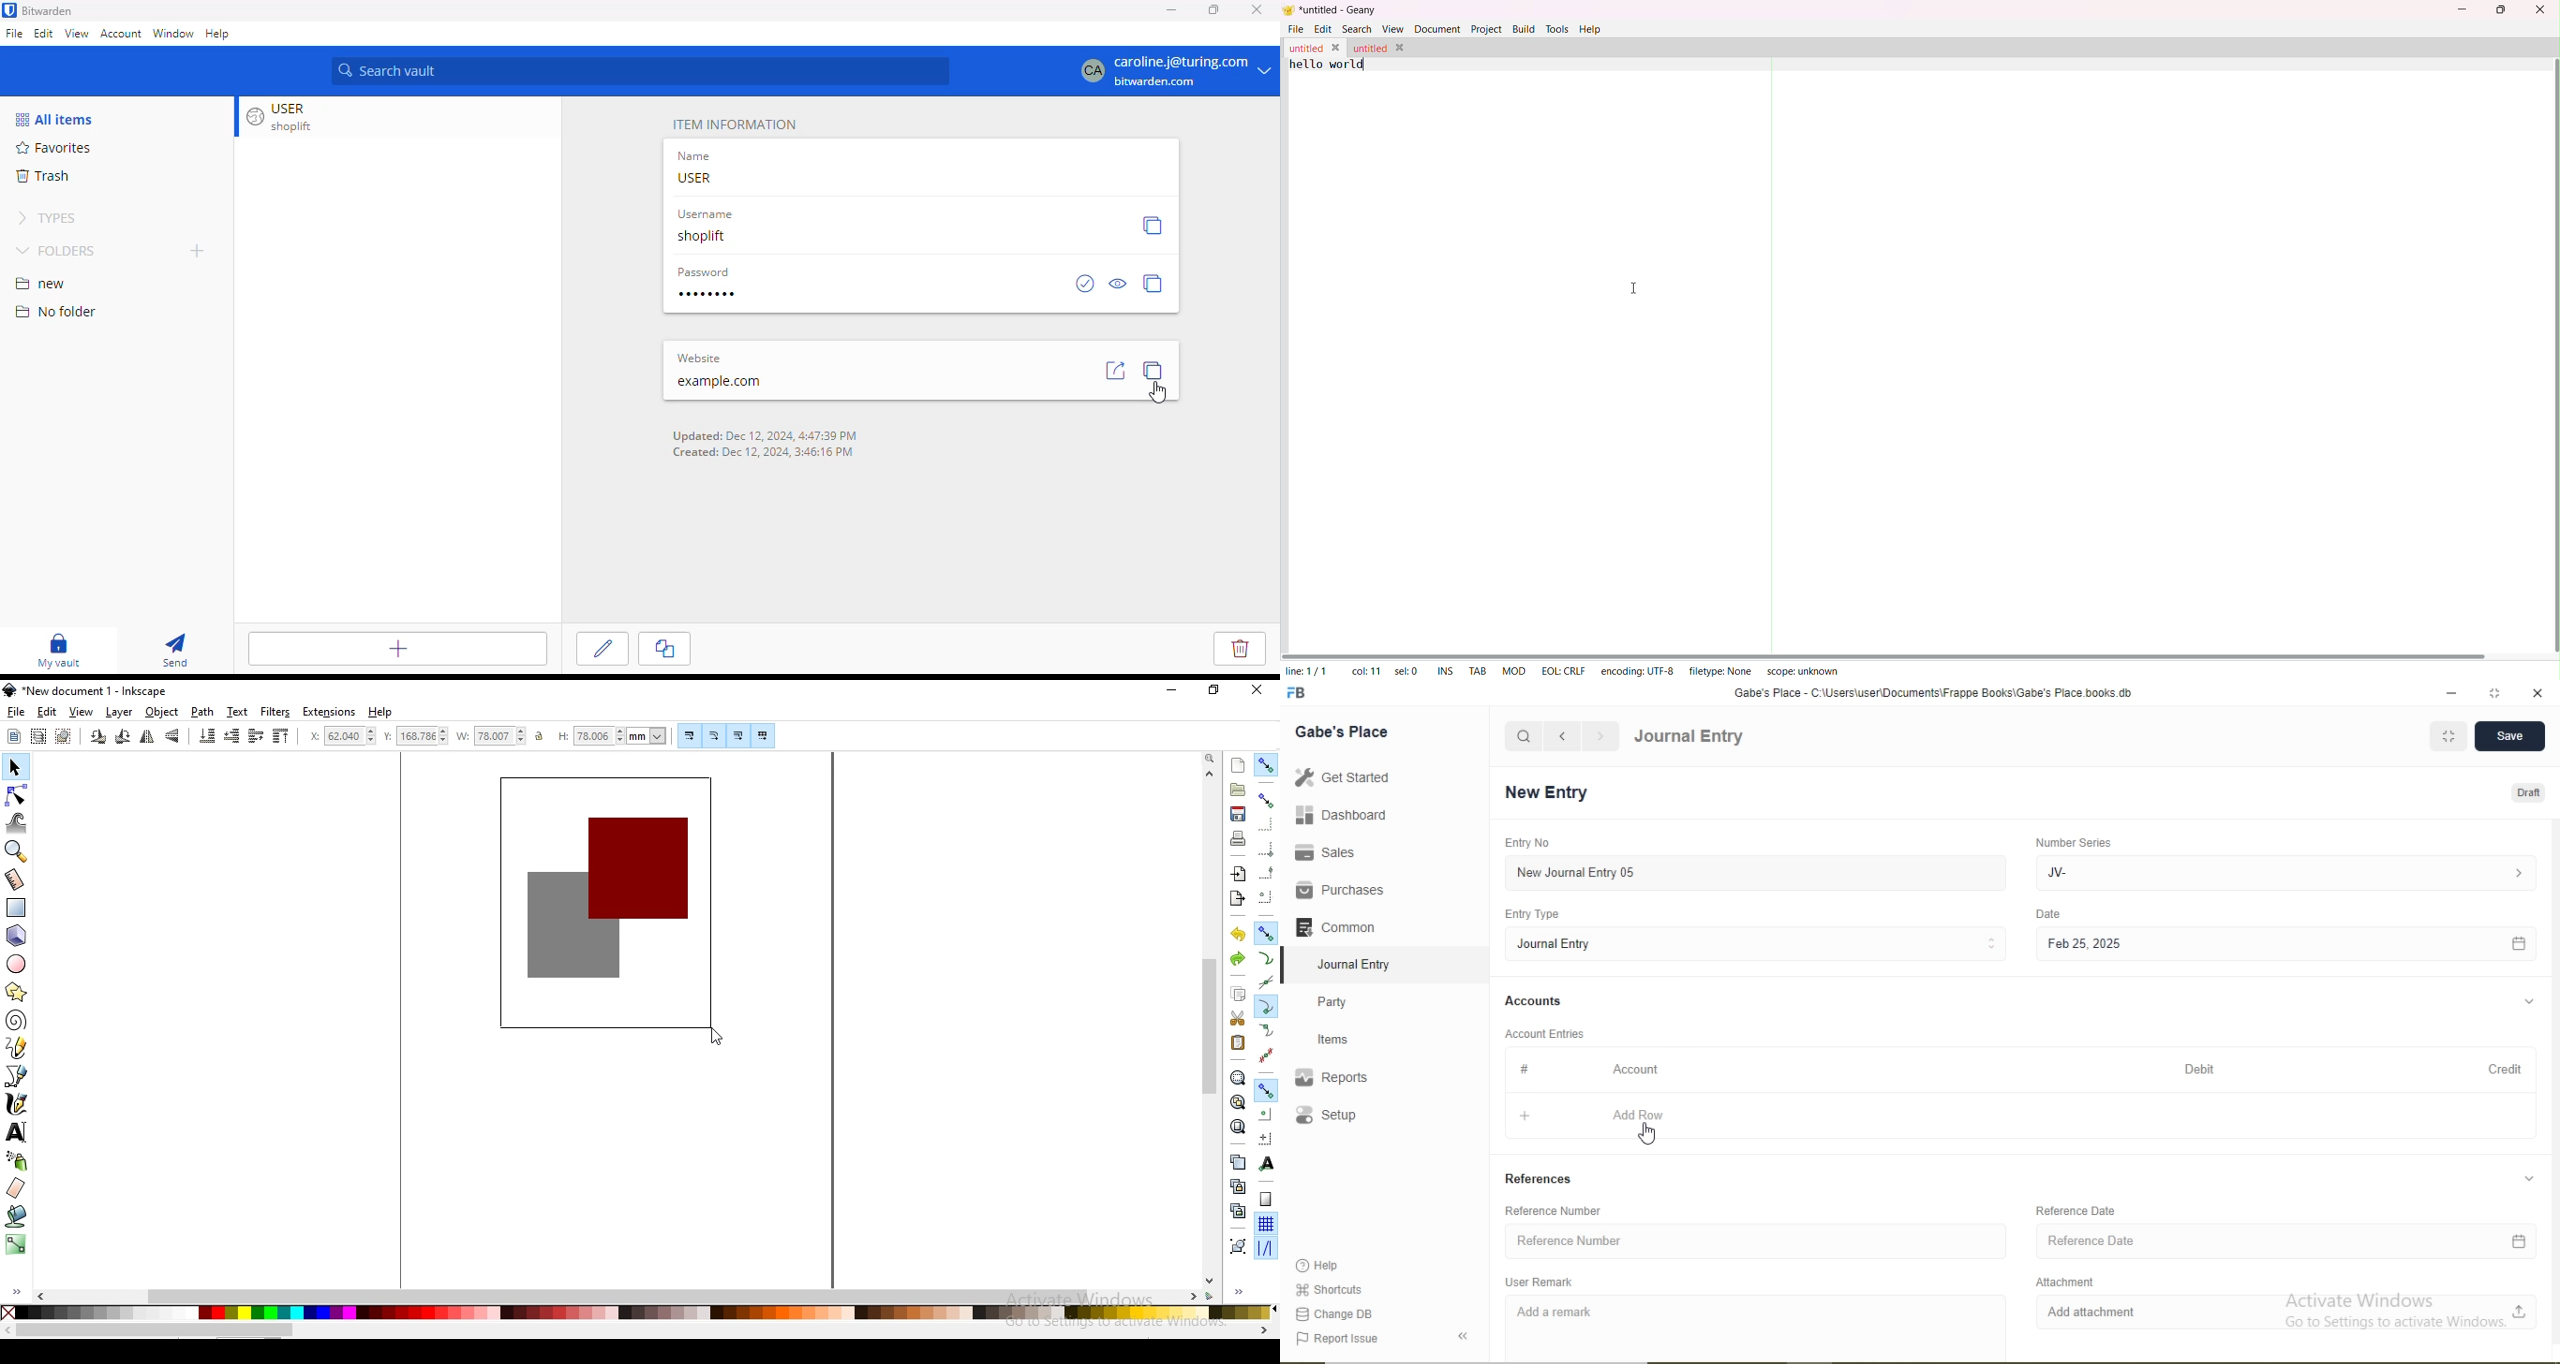 The image size is (2576, 1372). I want to click on example.com, so click(720, 381).